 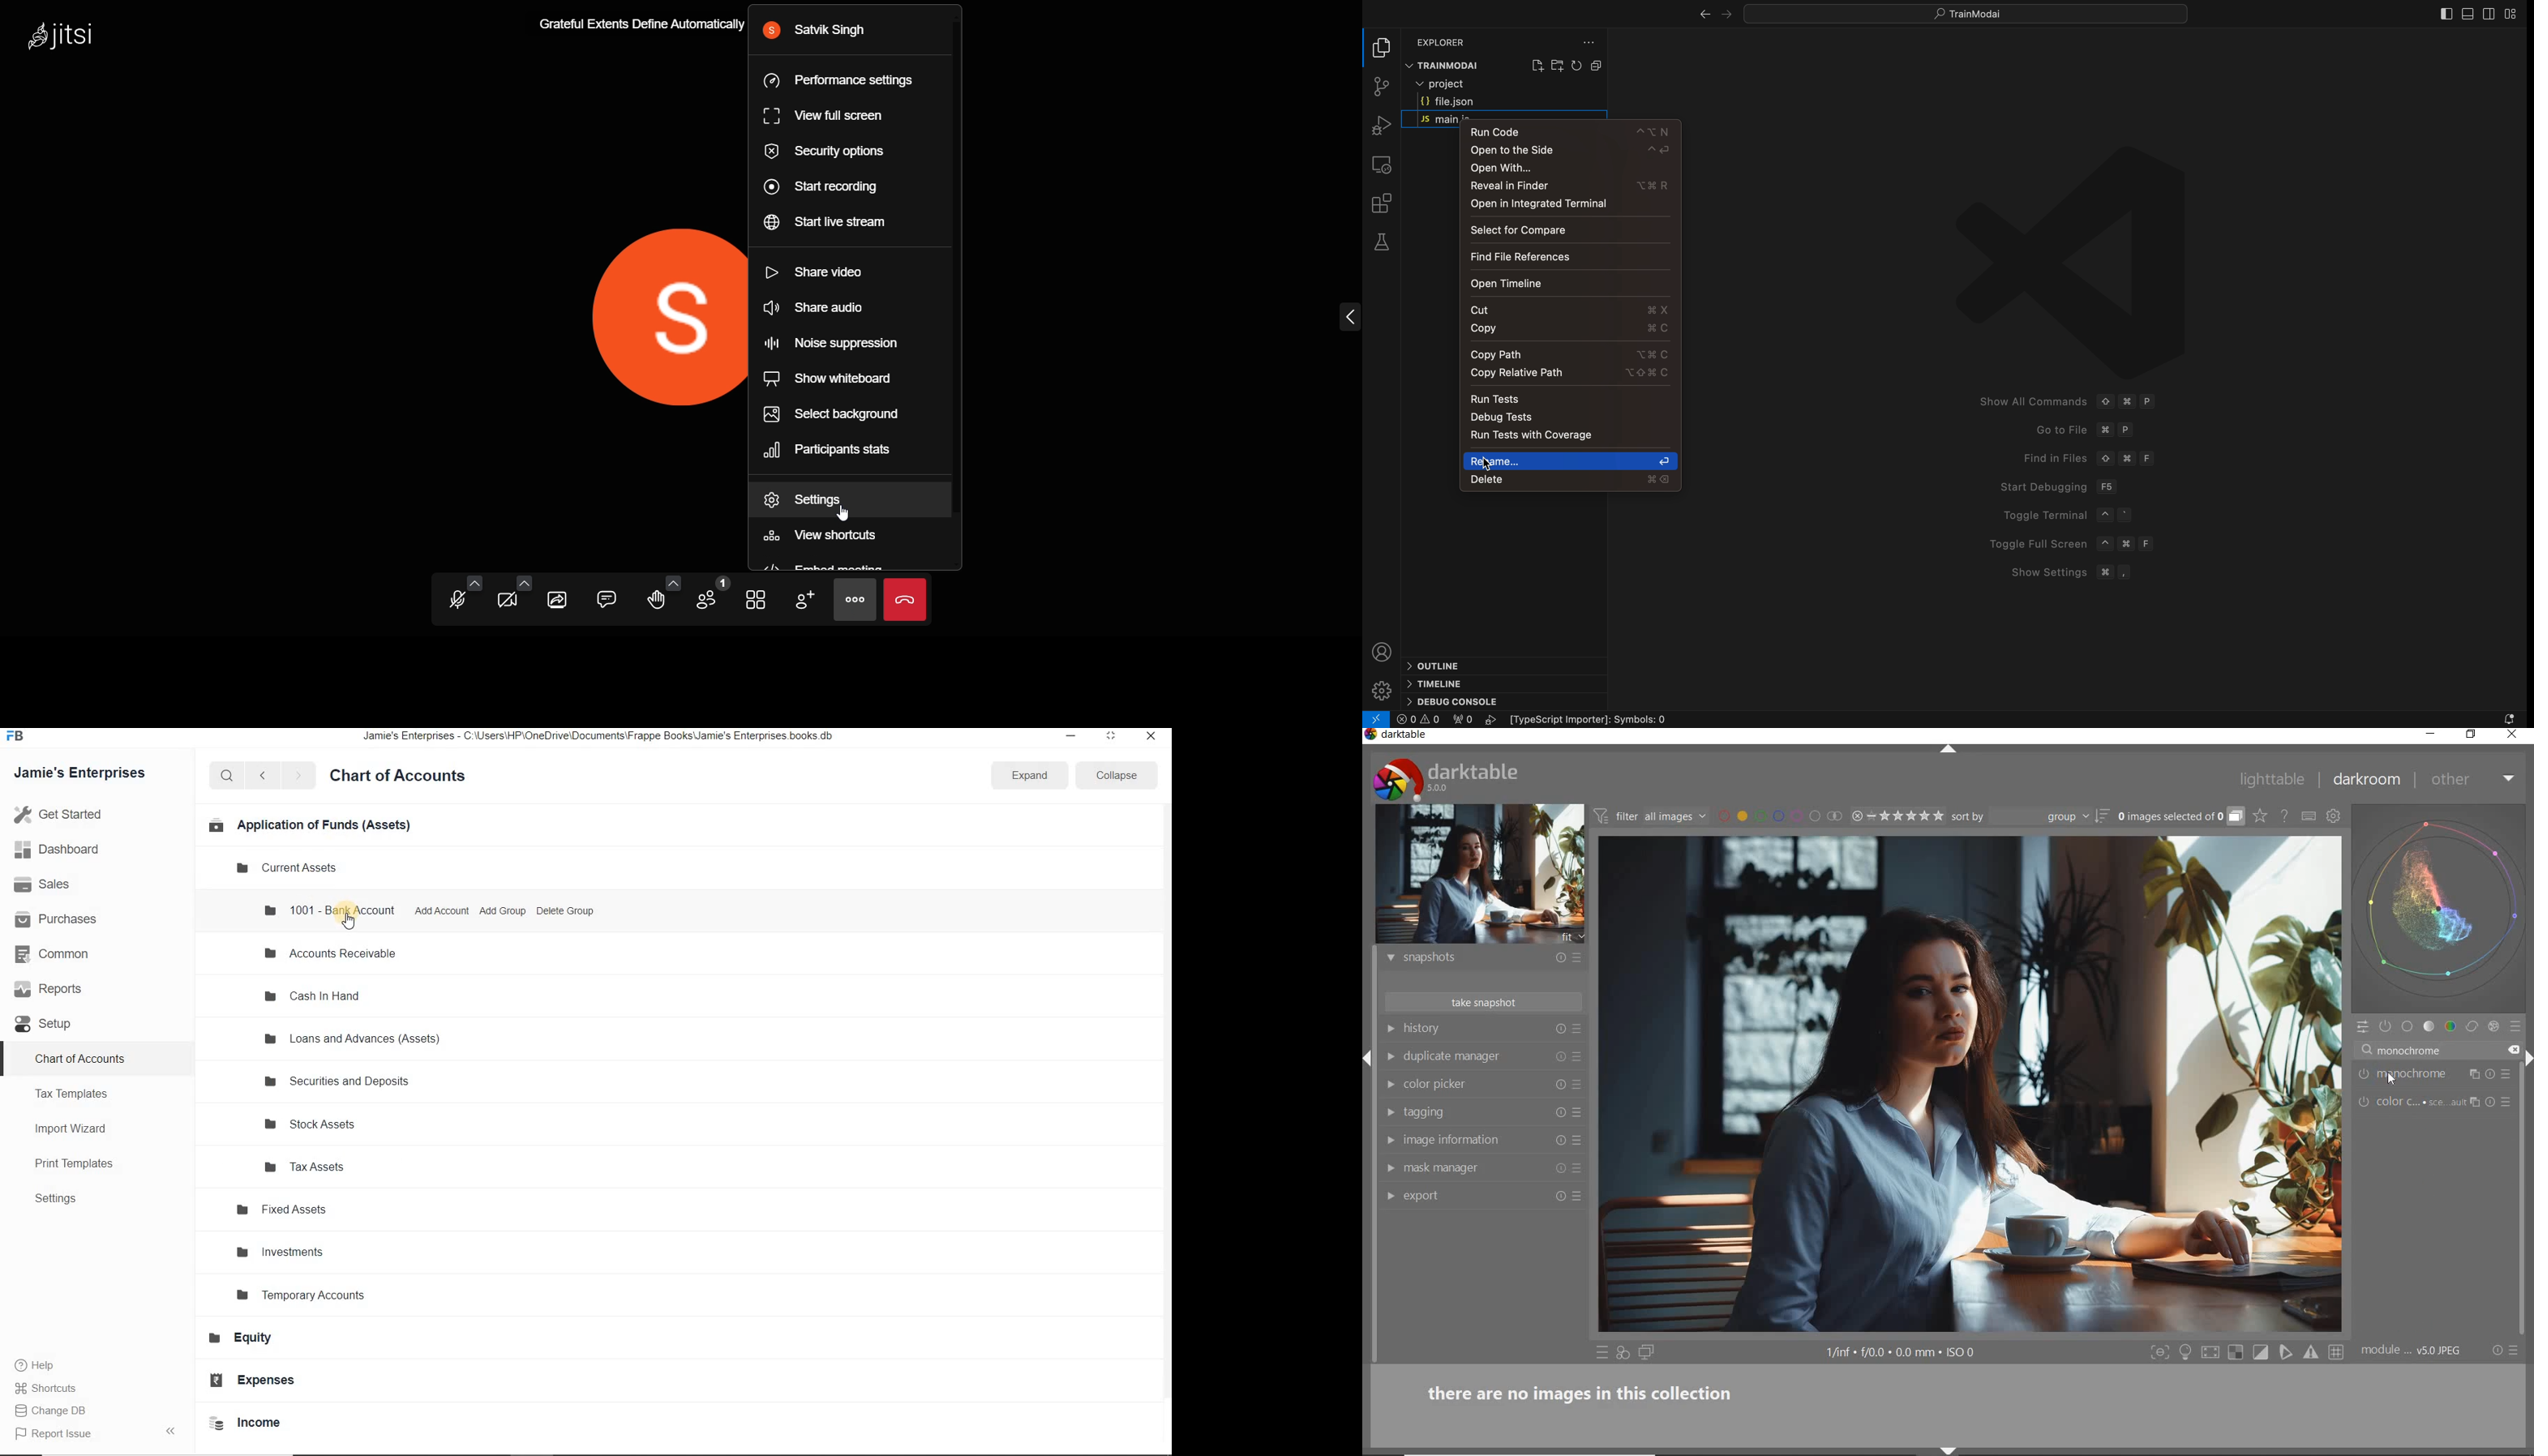 I want to click on tagging, so click(x=1472, y=1112).